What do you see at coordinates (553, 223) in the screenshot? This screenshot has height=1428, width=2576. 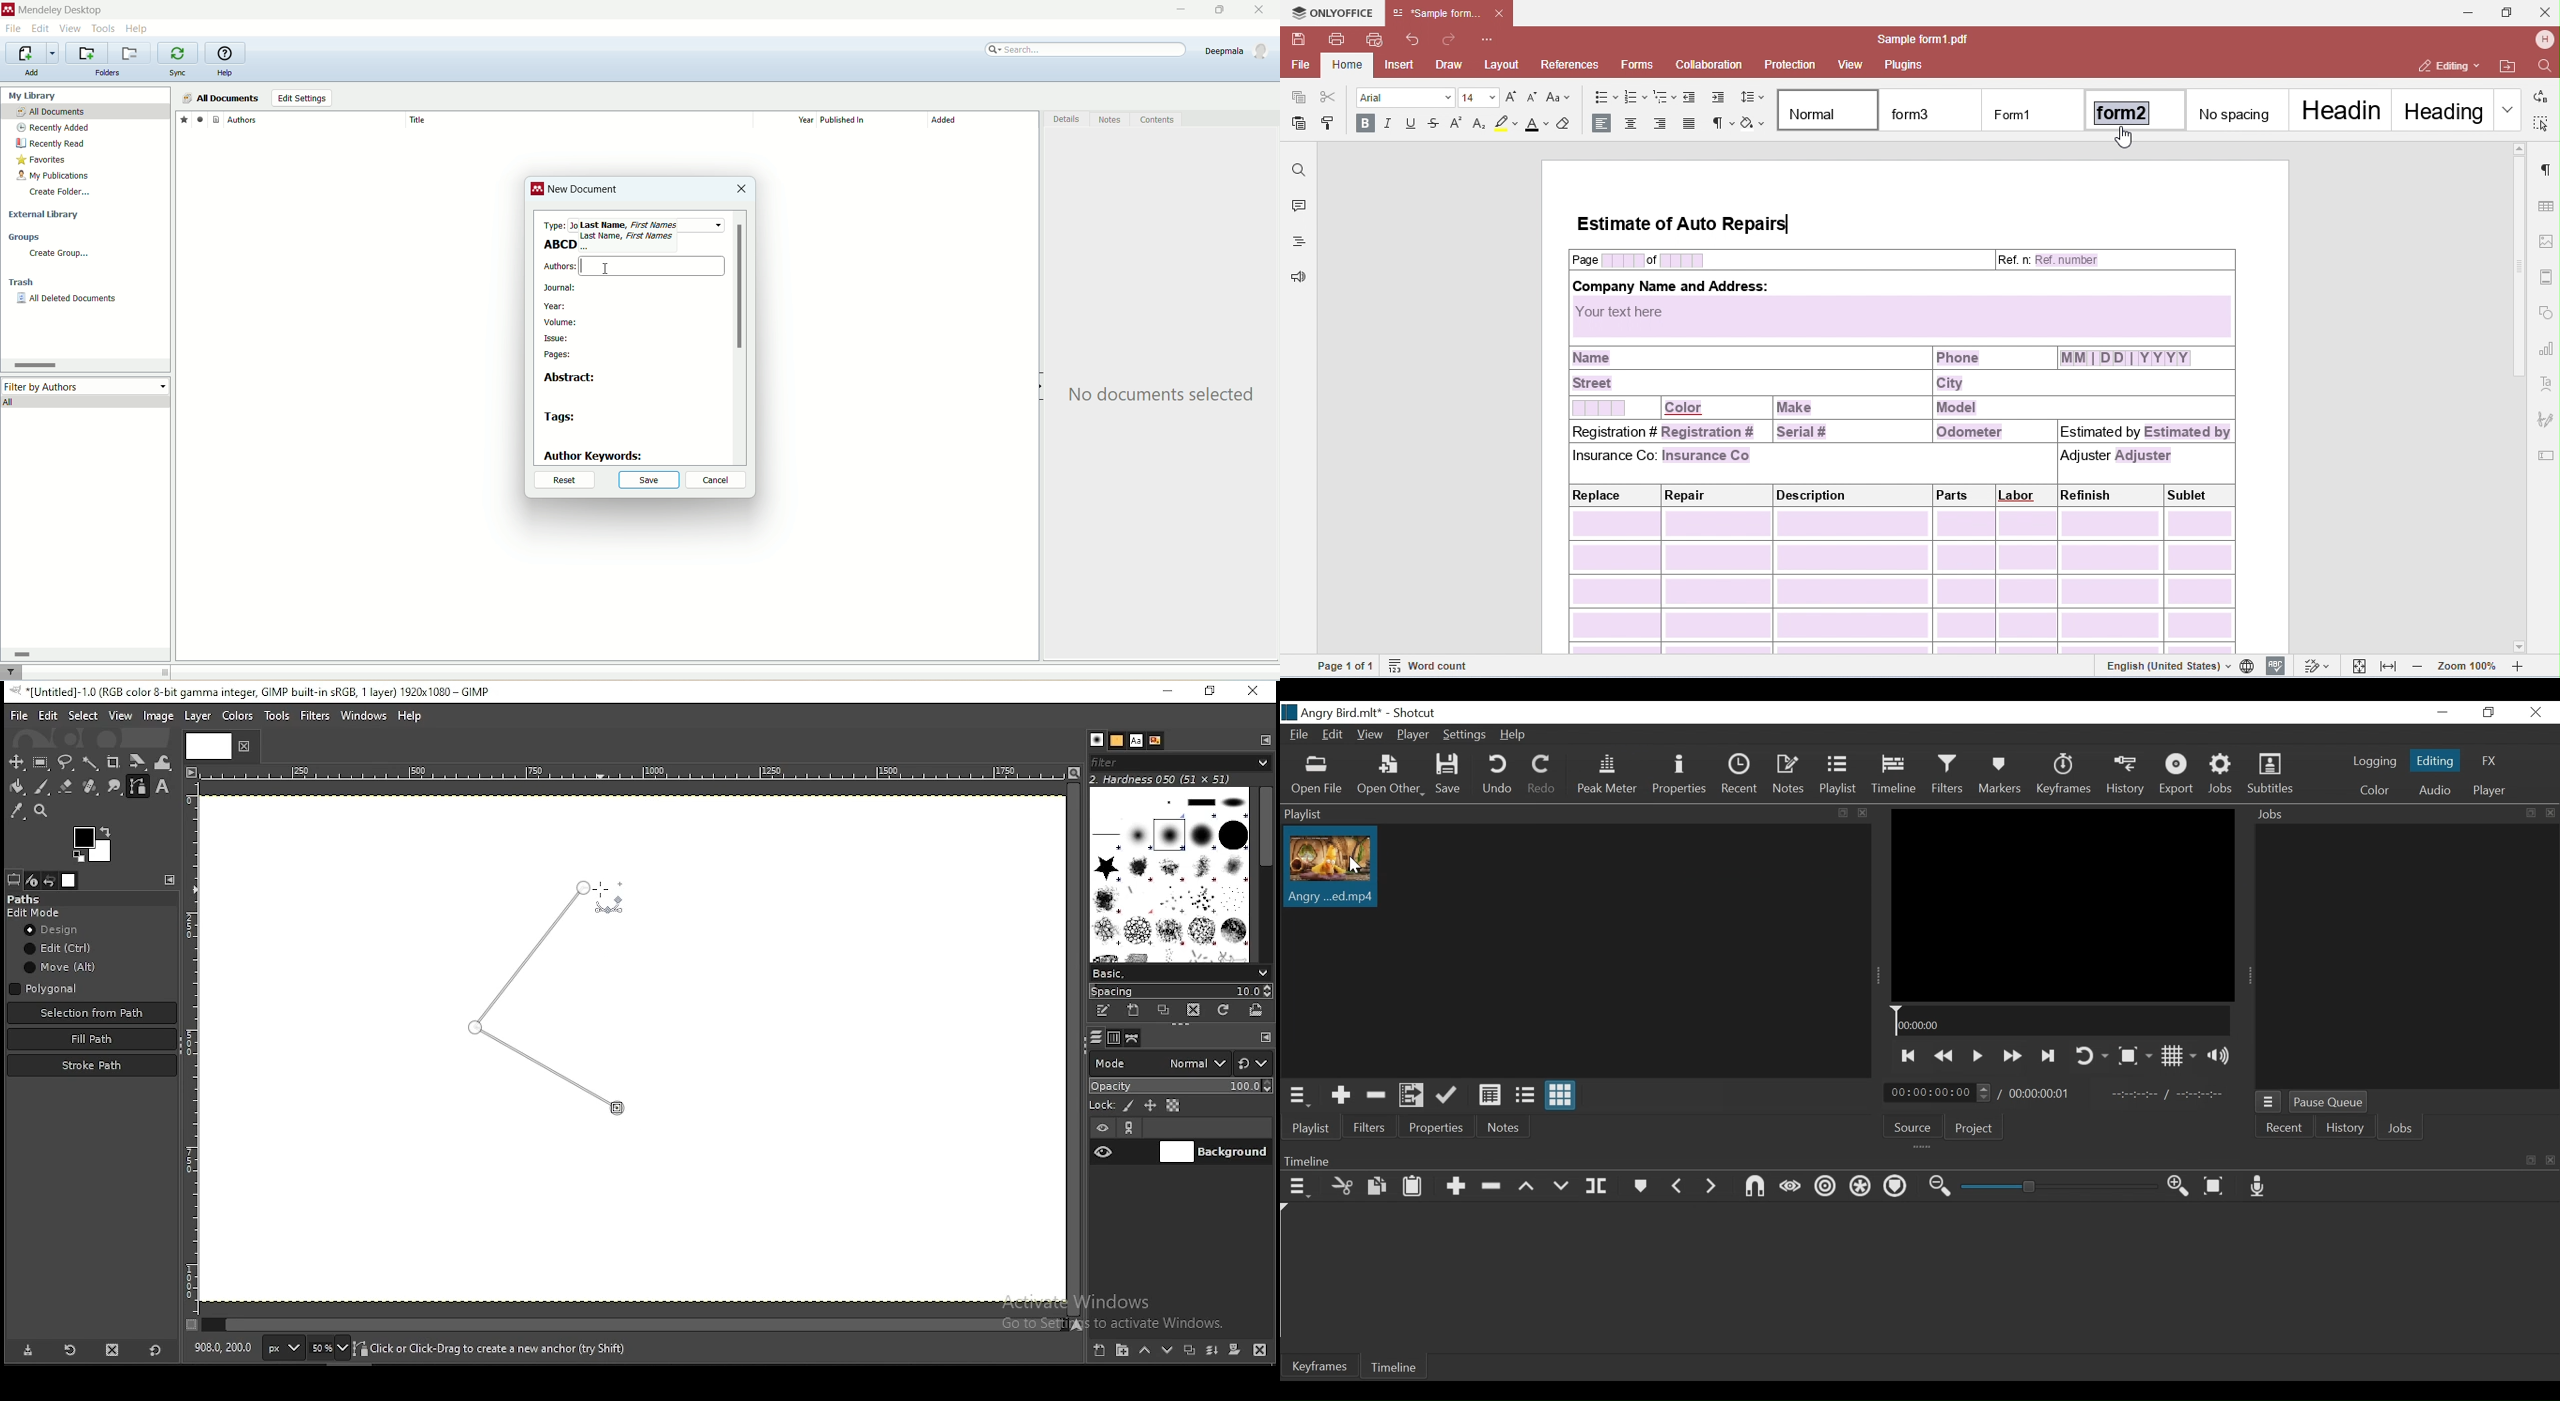 I see `type` at bounding box center [553, 223].